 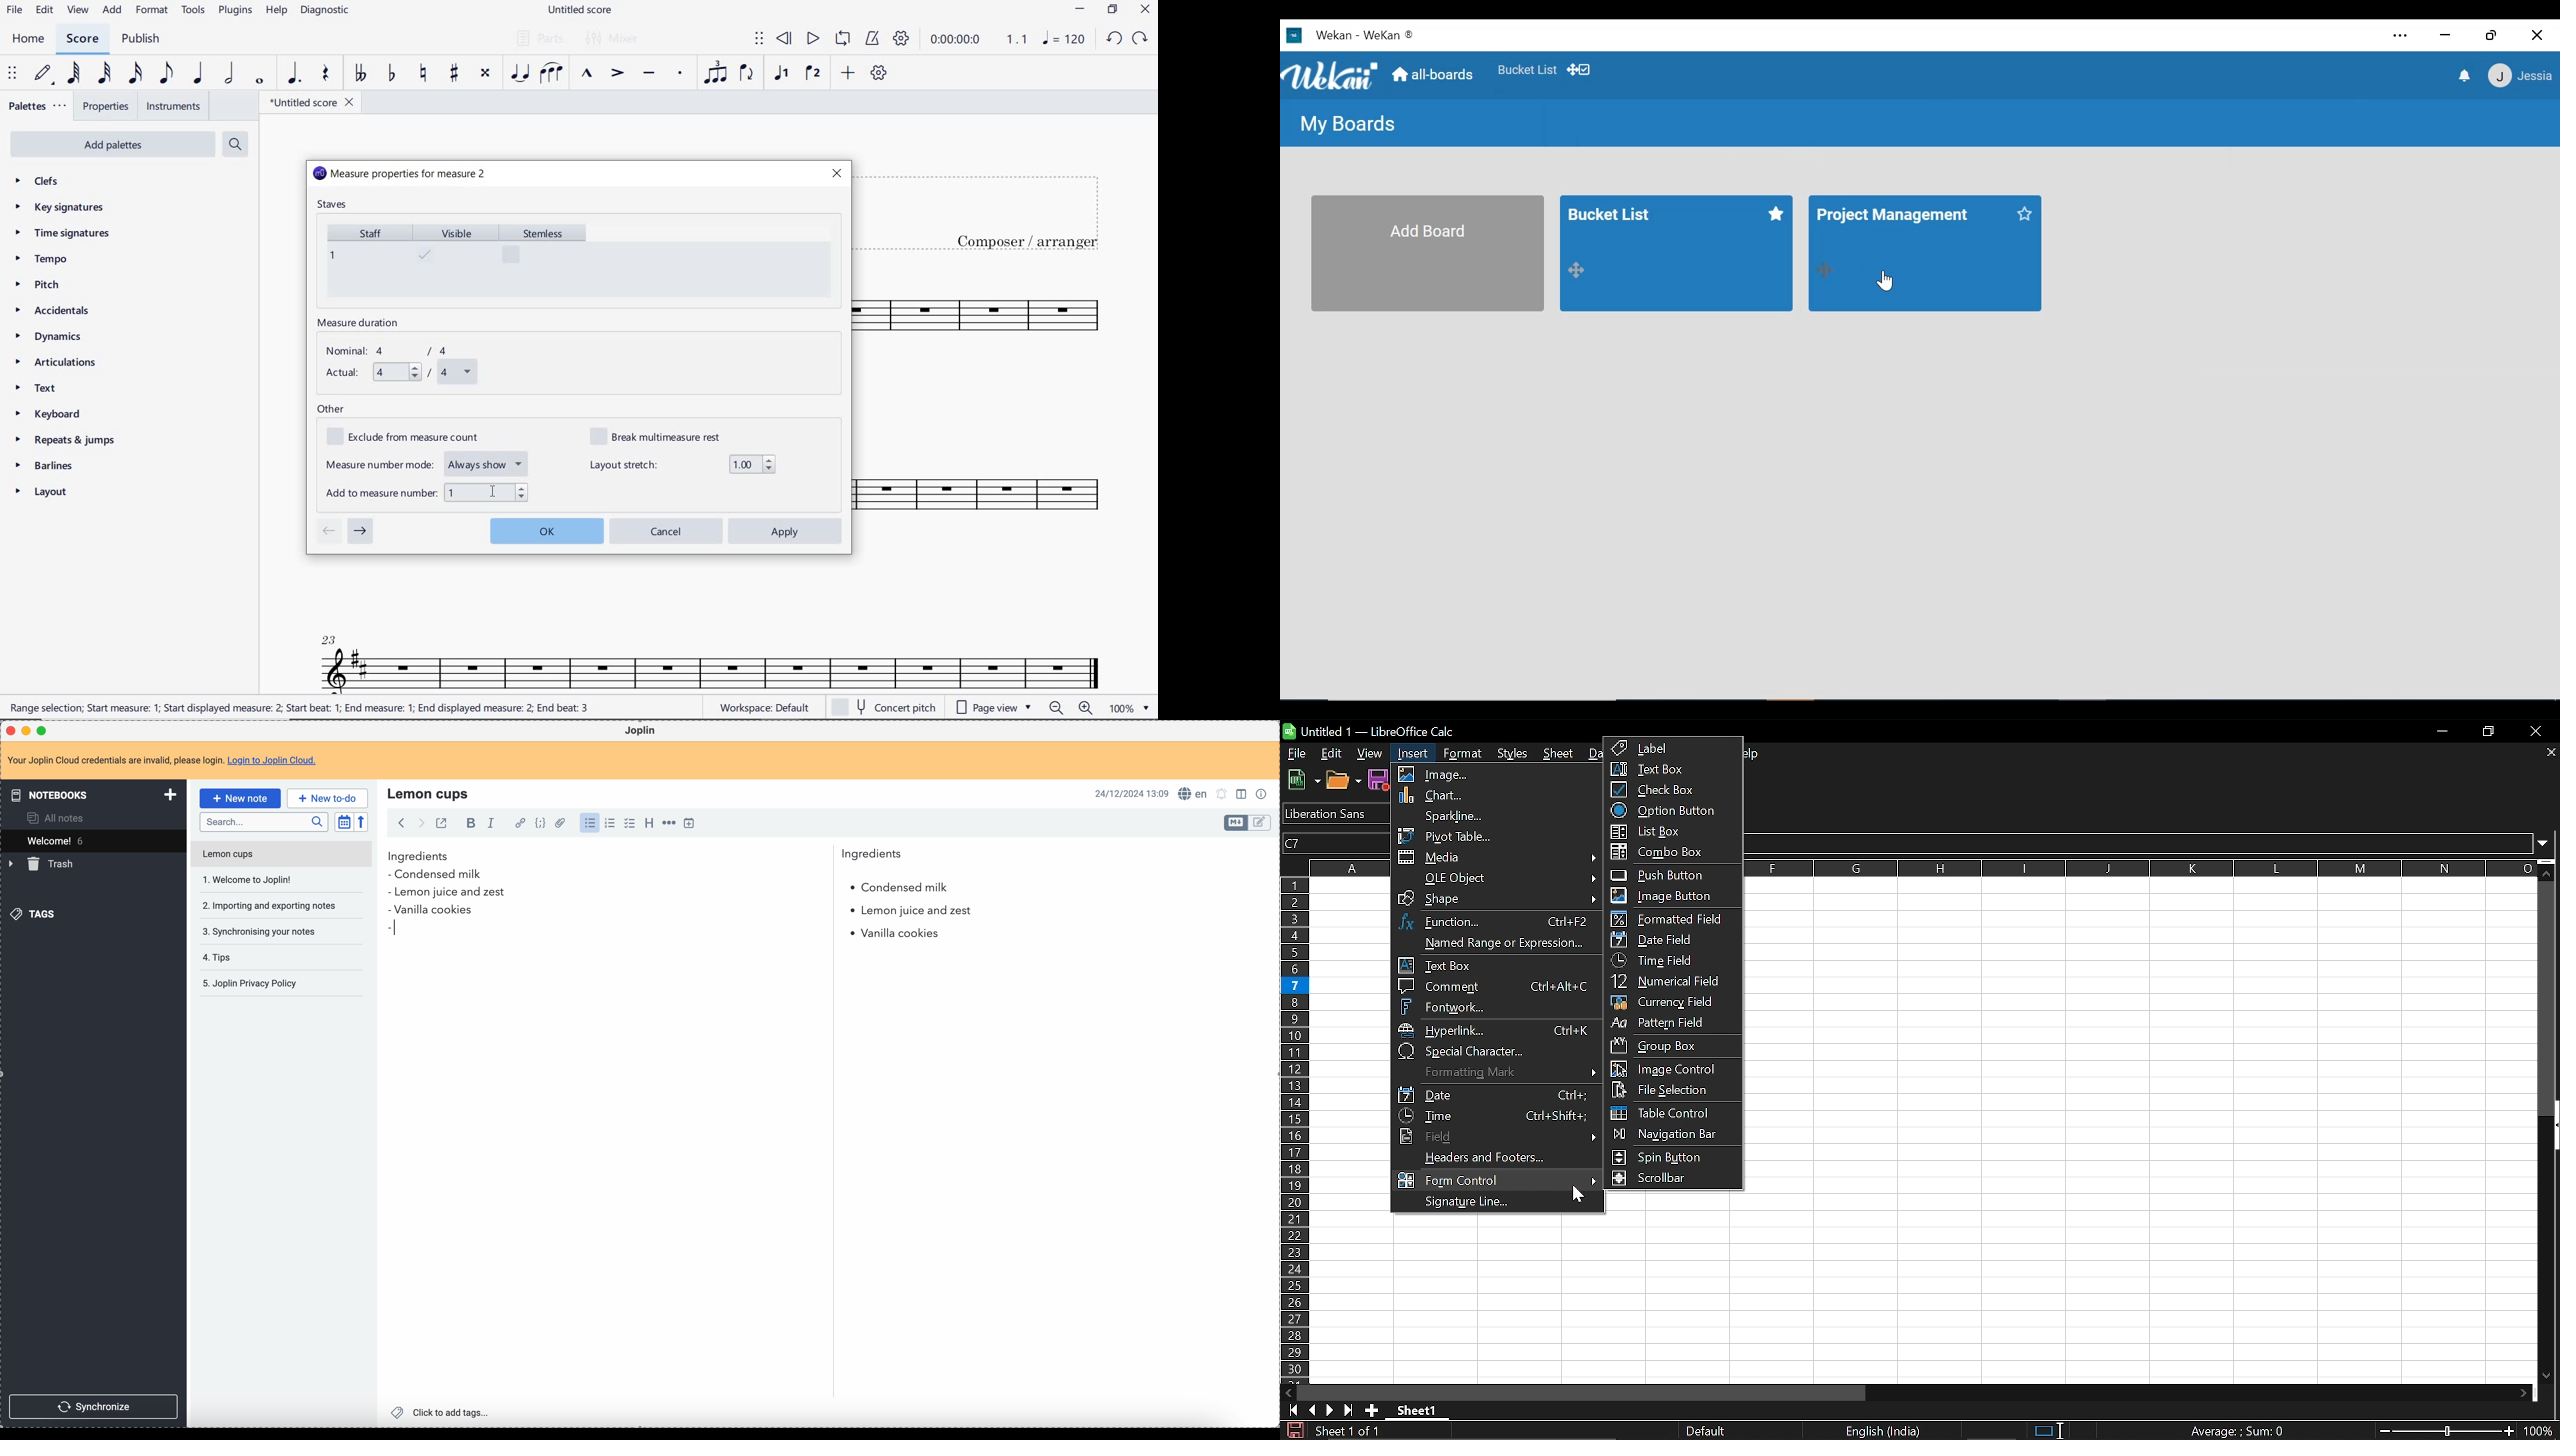 I want to click on code, so click(x=540, y=824).